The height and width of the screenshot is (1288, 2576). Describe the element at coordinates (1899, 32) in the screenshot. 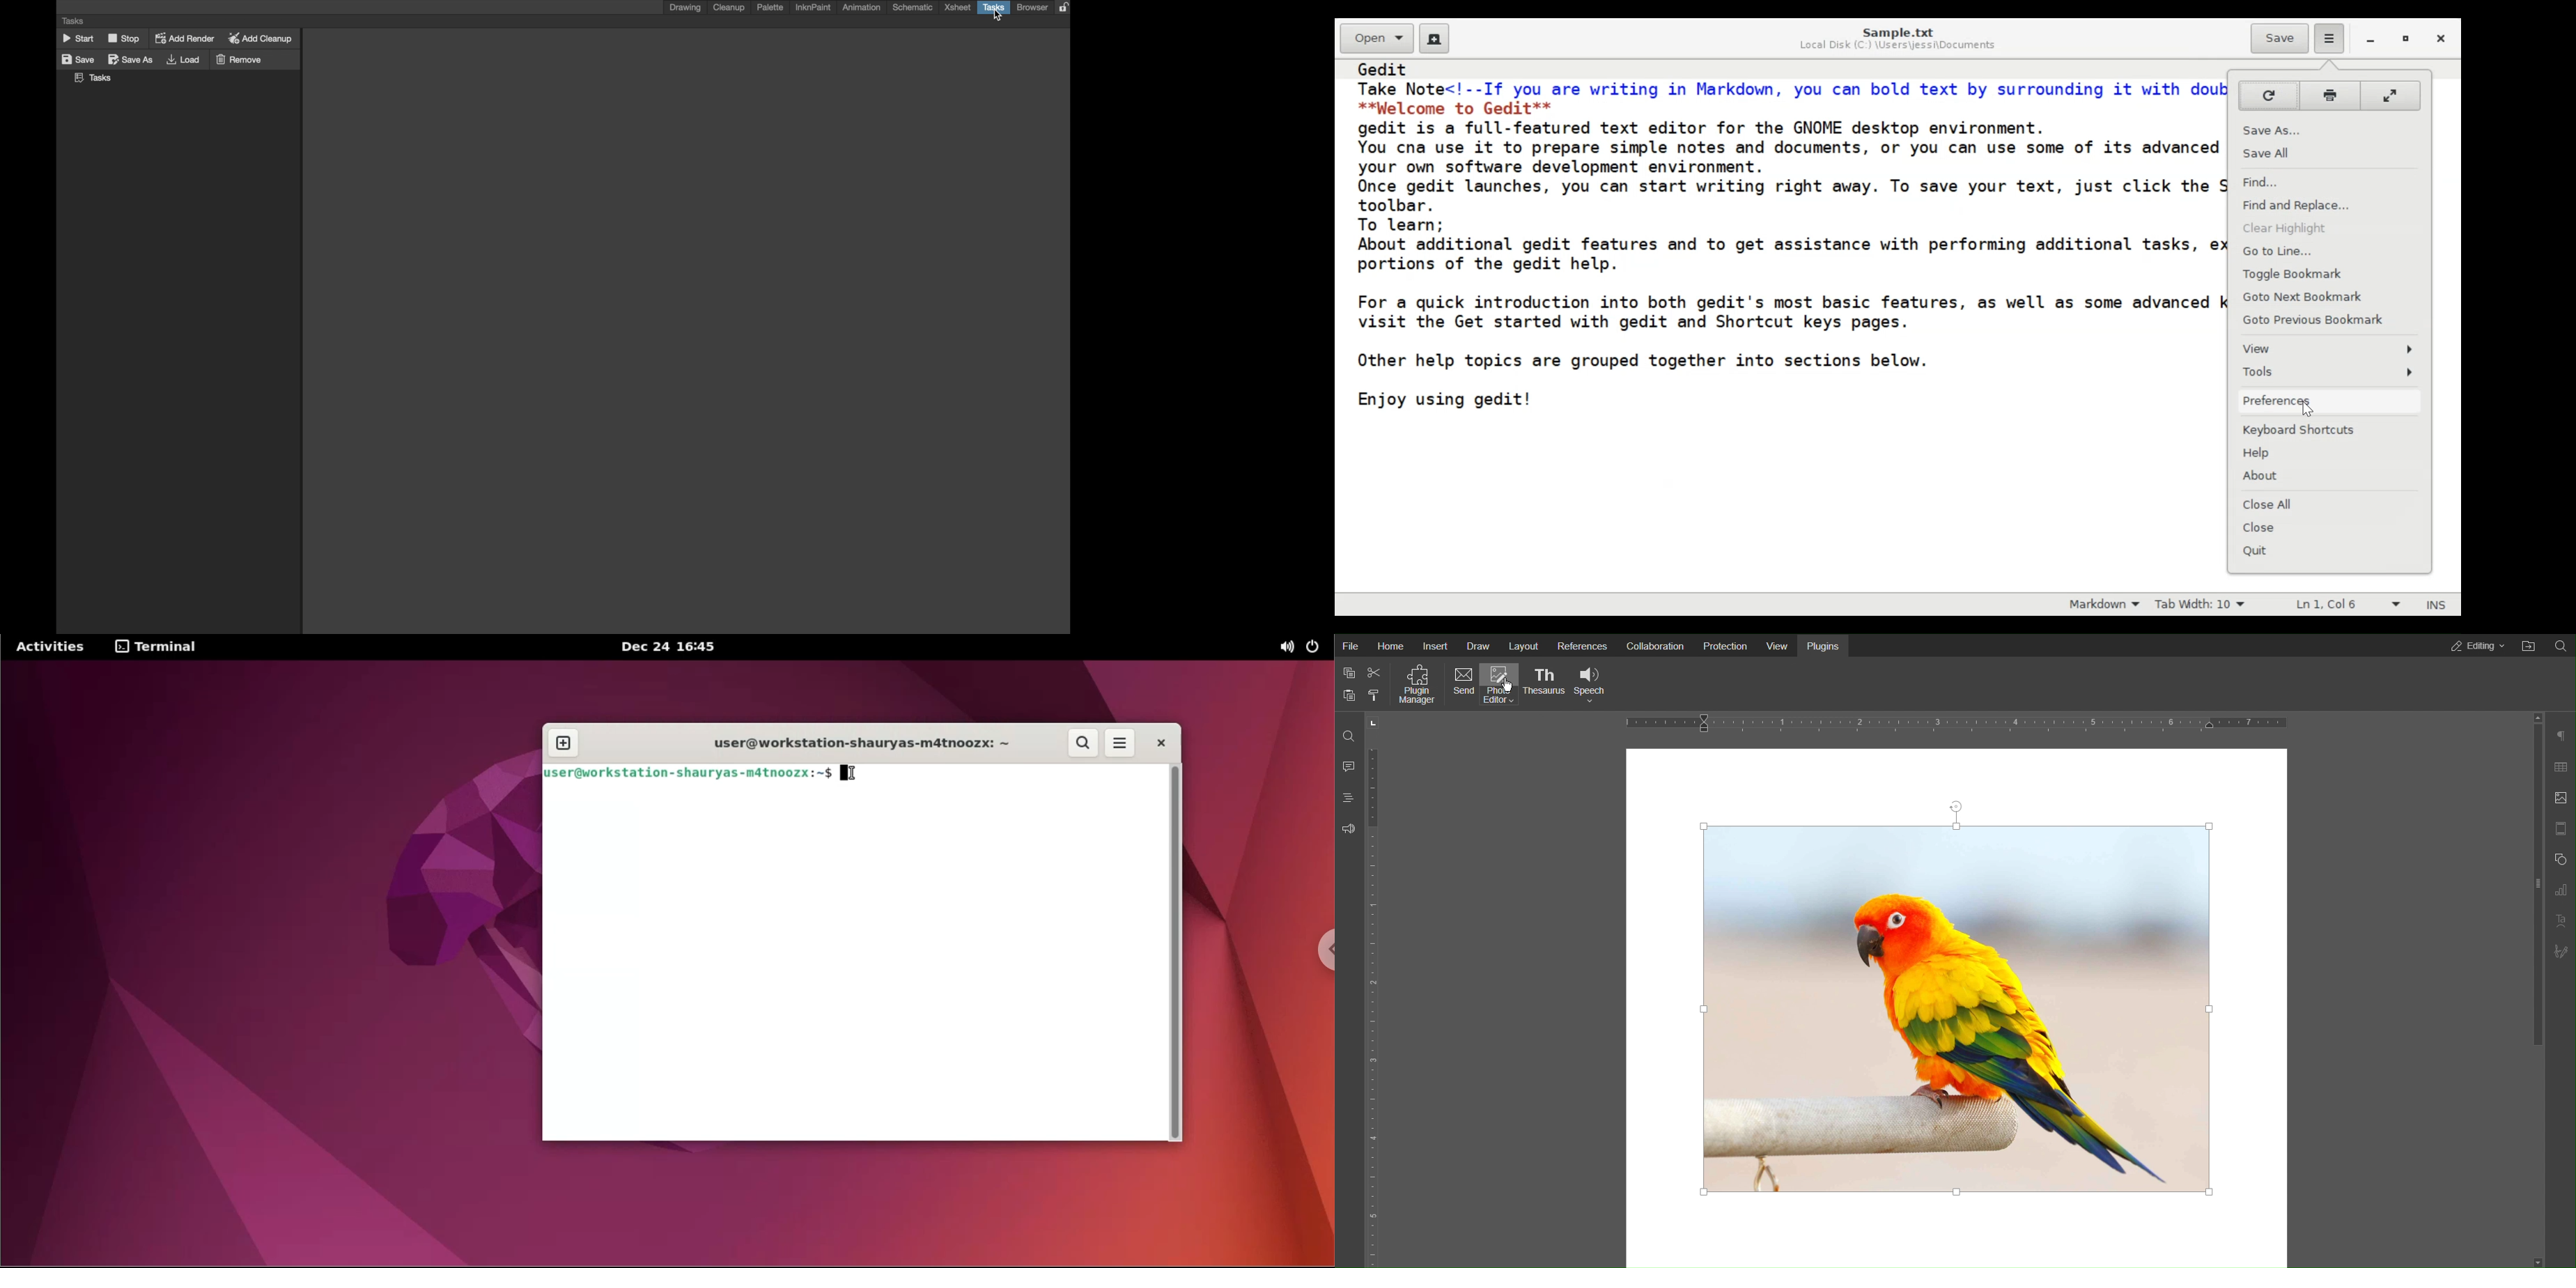

I see `Sample.txt` at that location.